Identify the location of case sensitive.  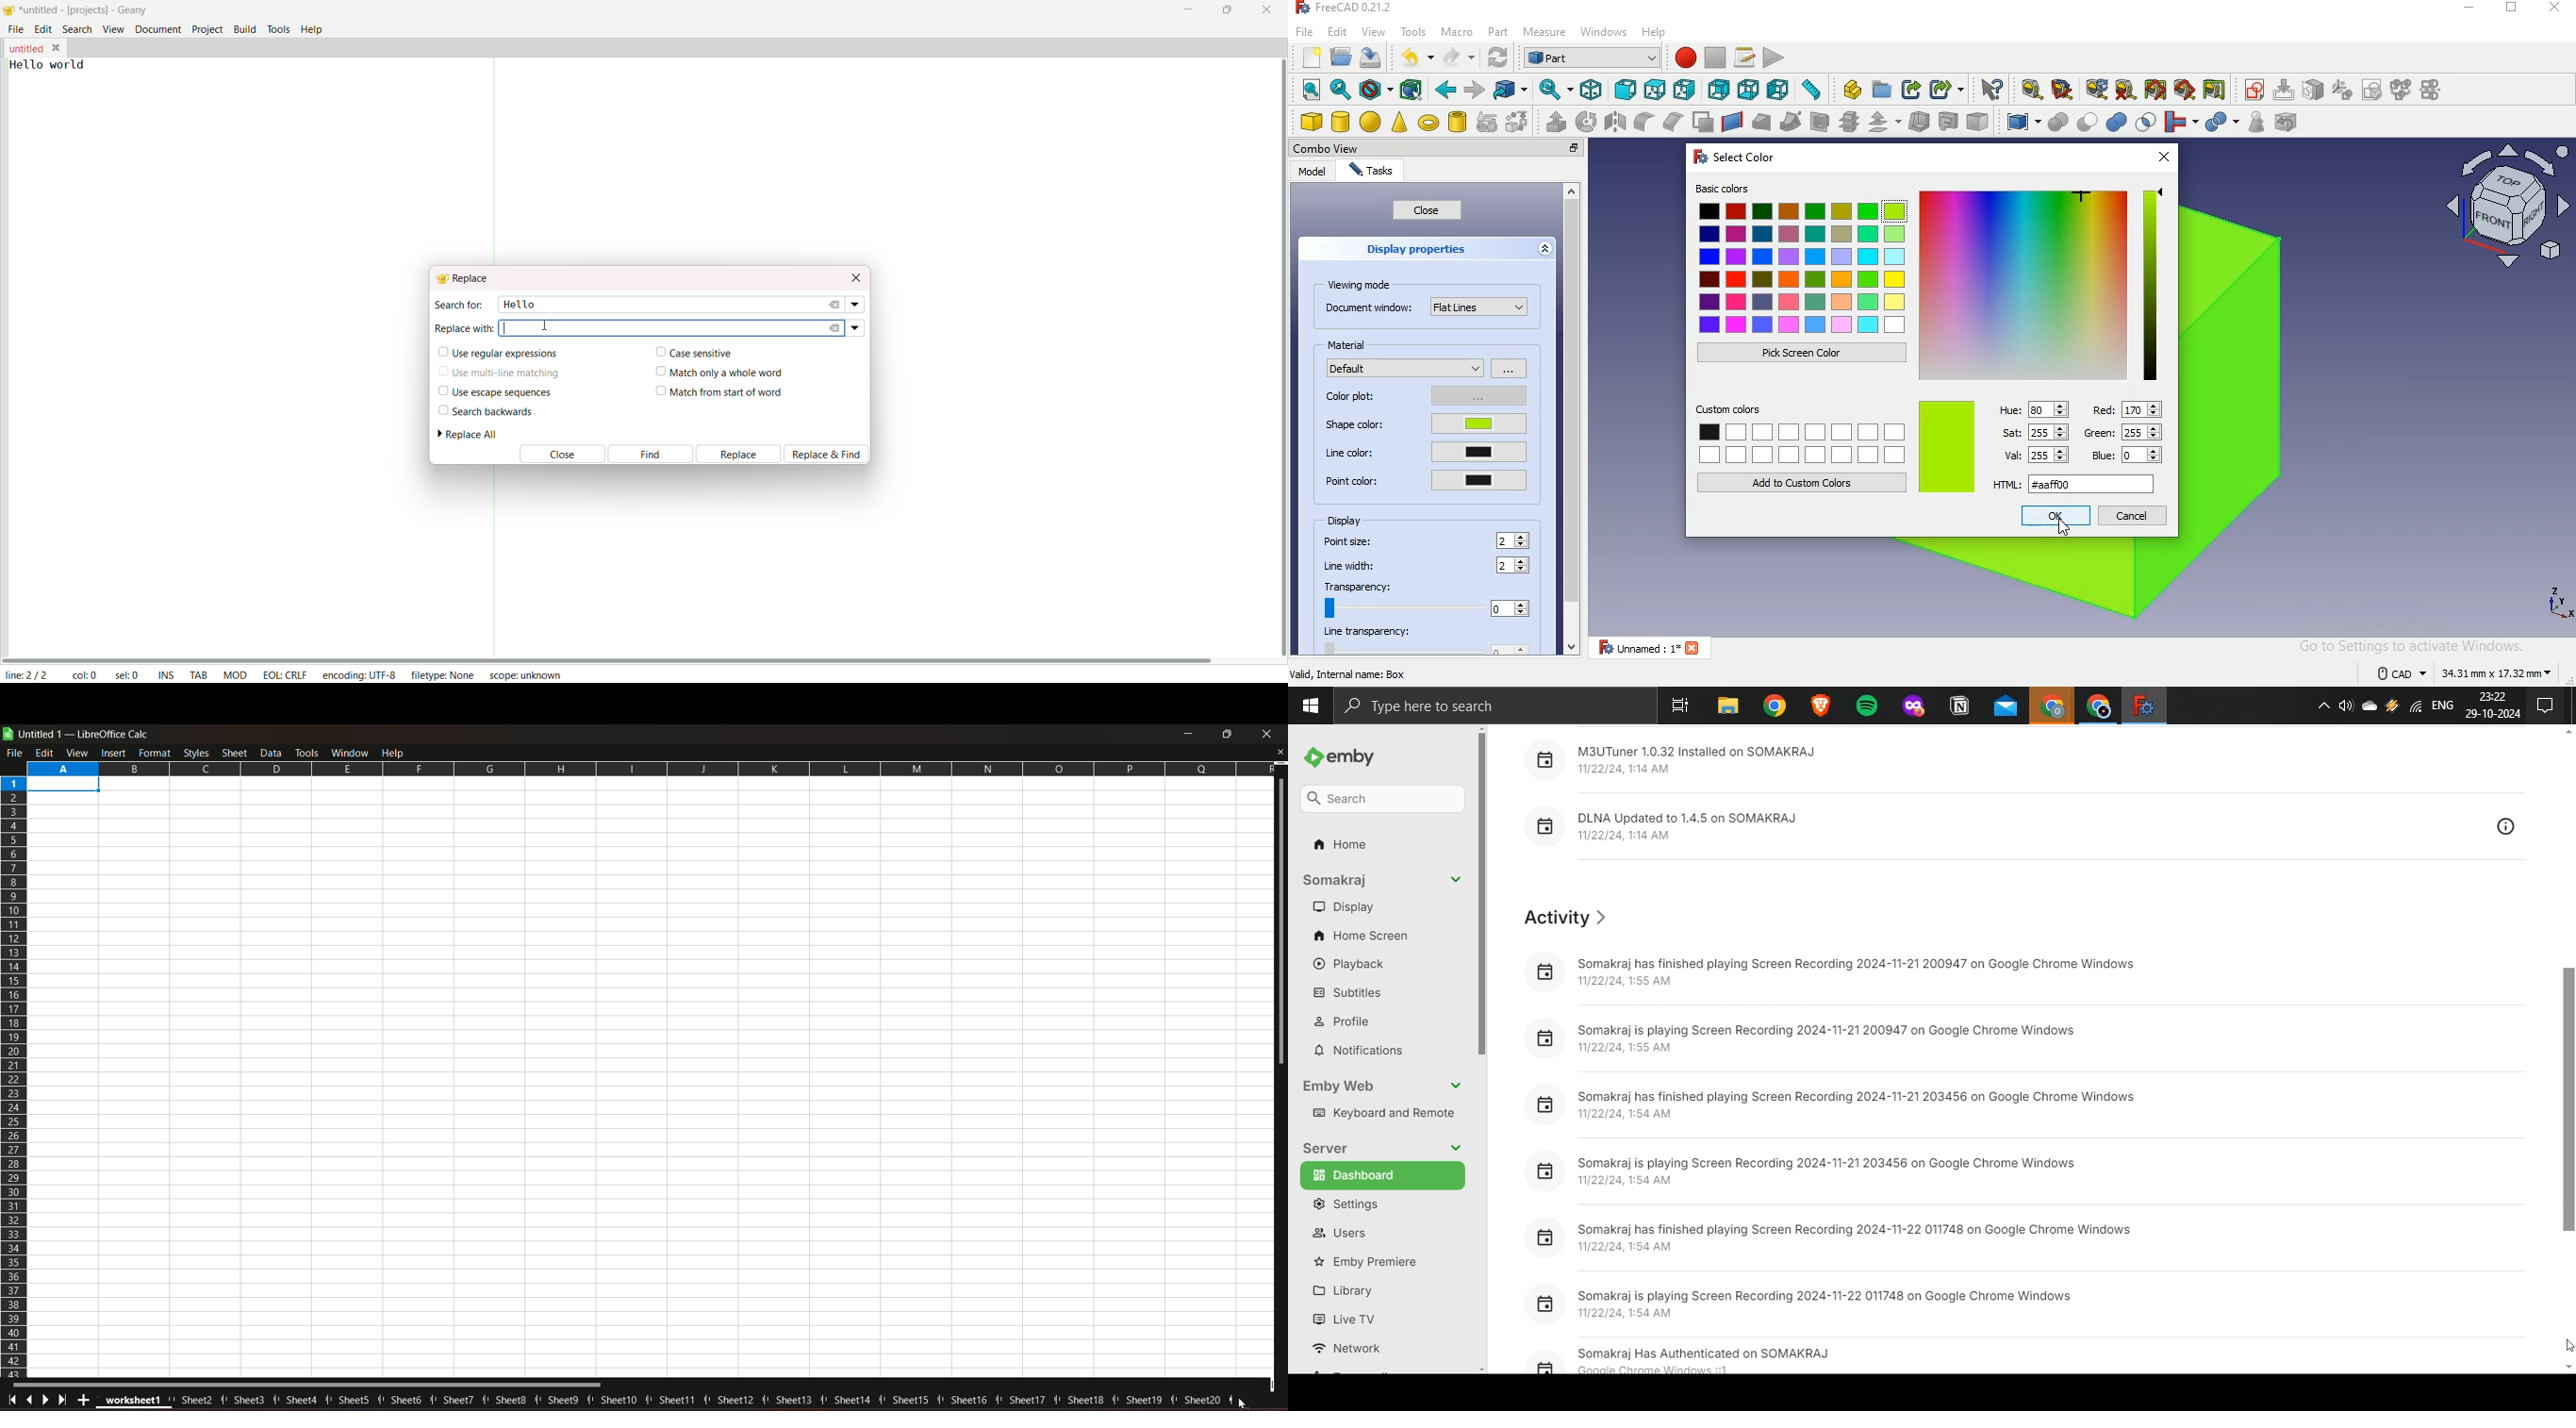
(691, 352).